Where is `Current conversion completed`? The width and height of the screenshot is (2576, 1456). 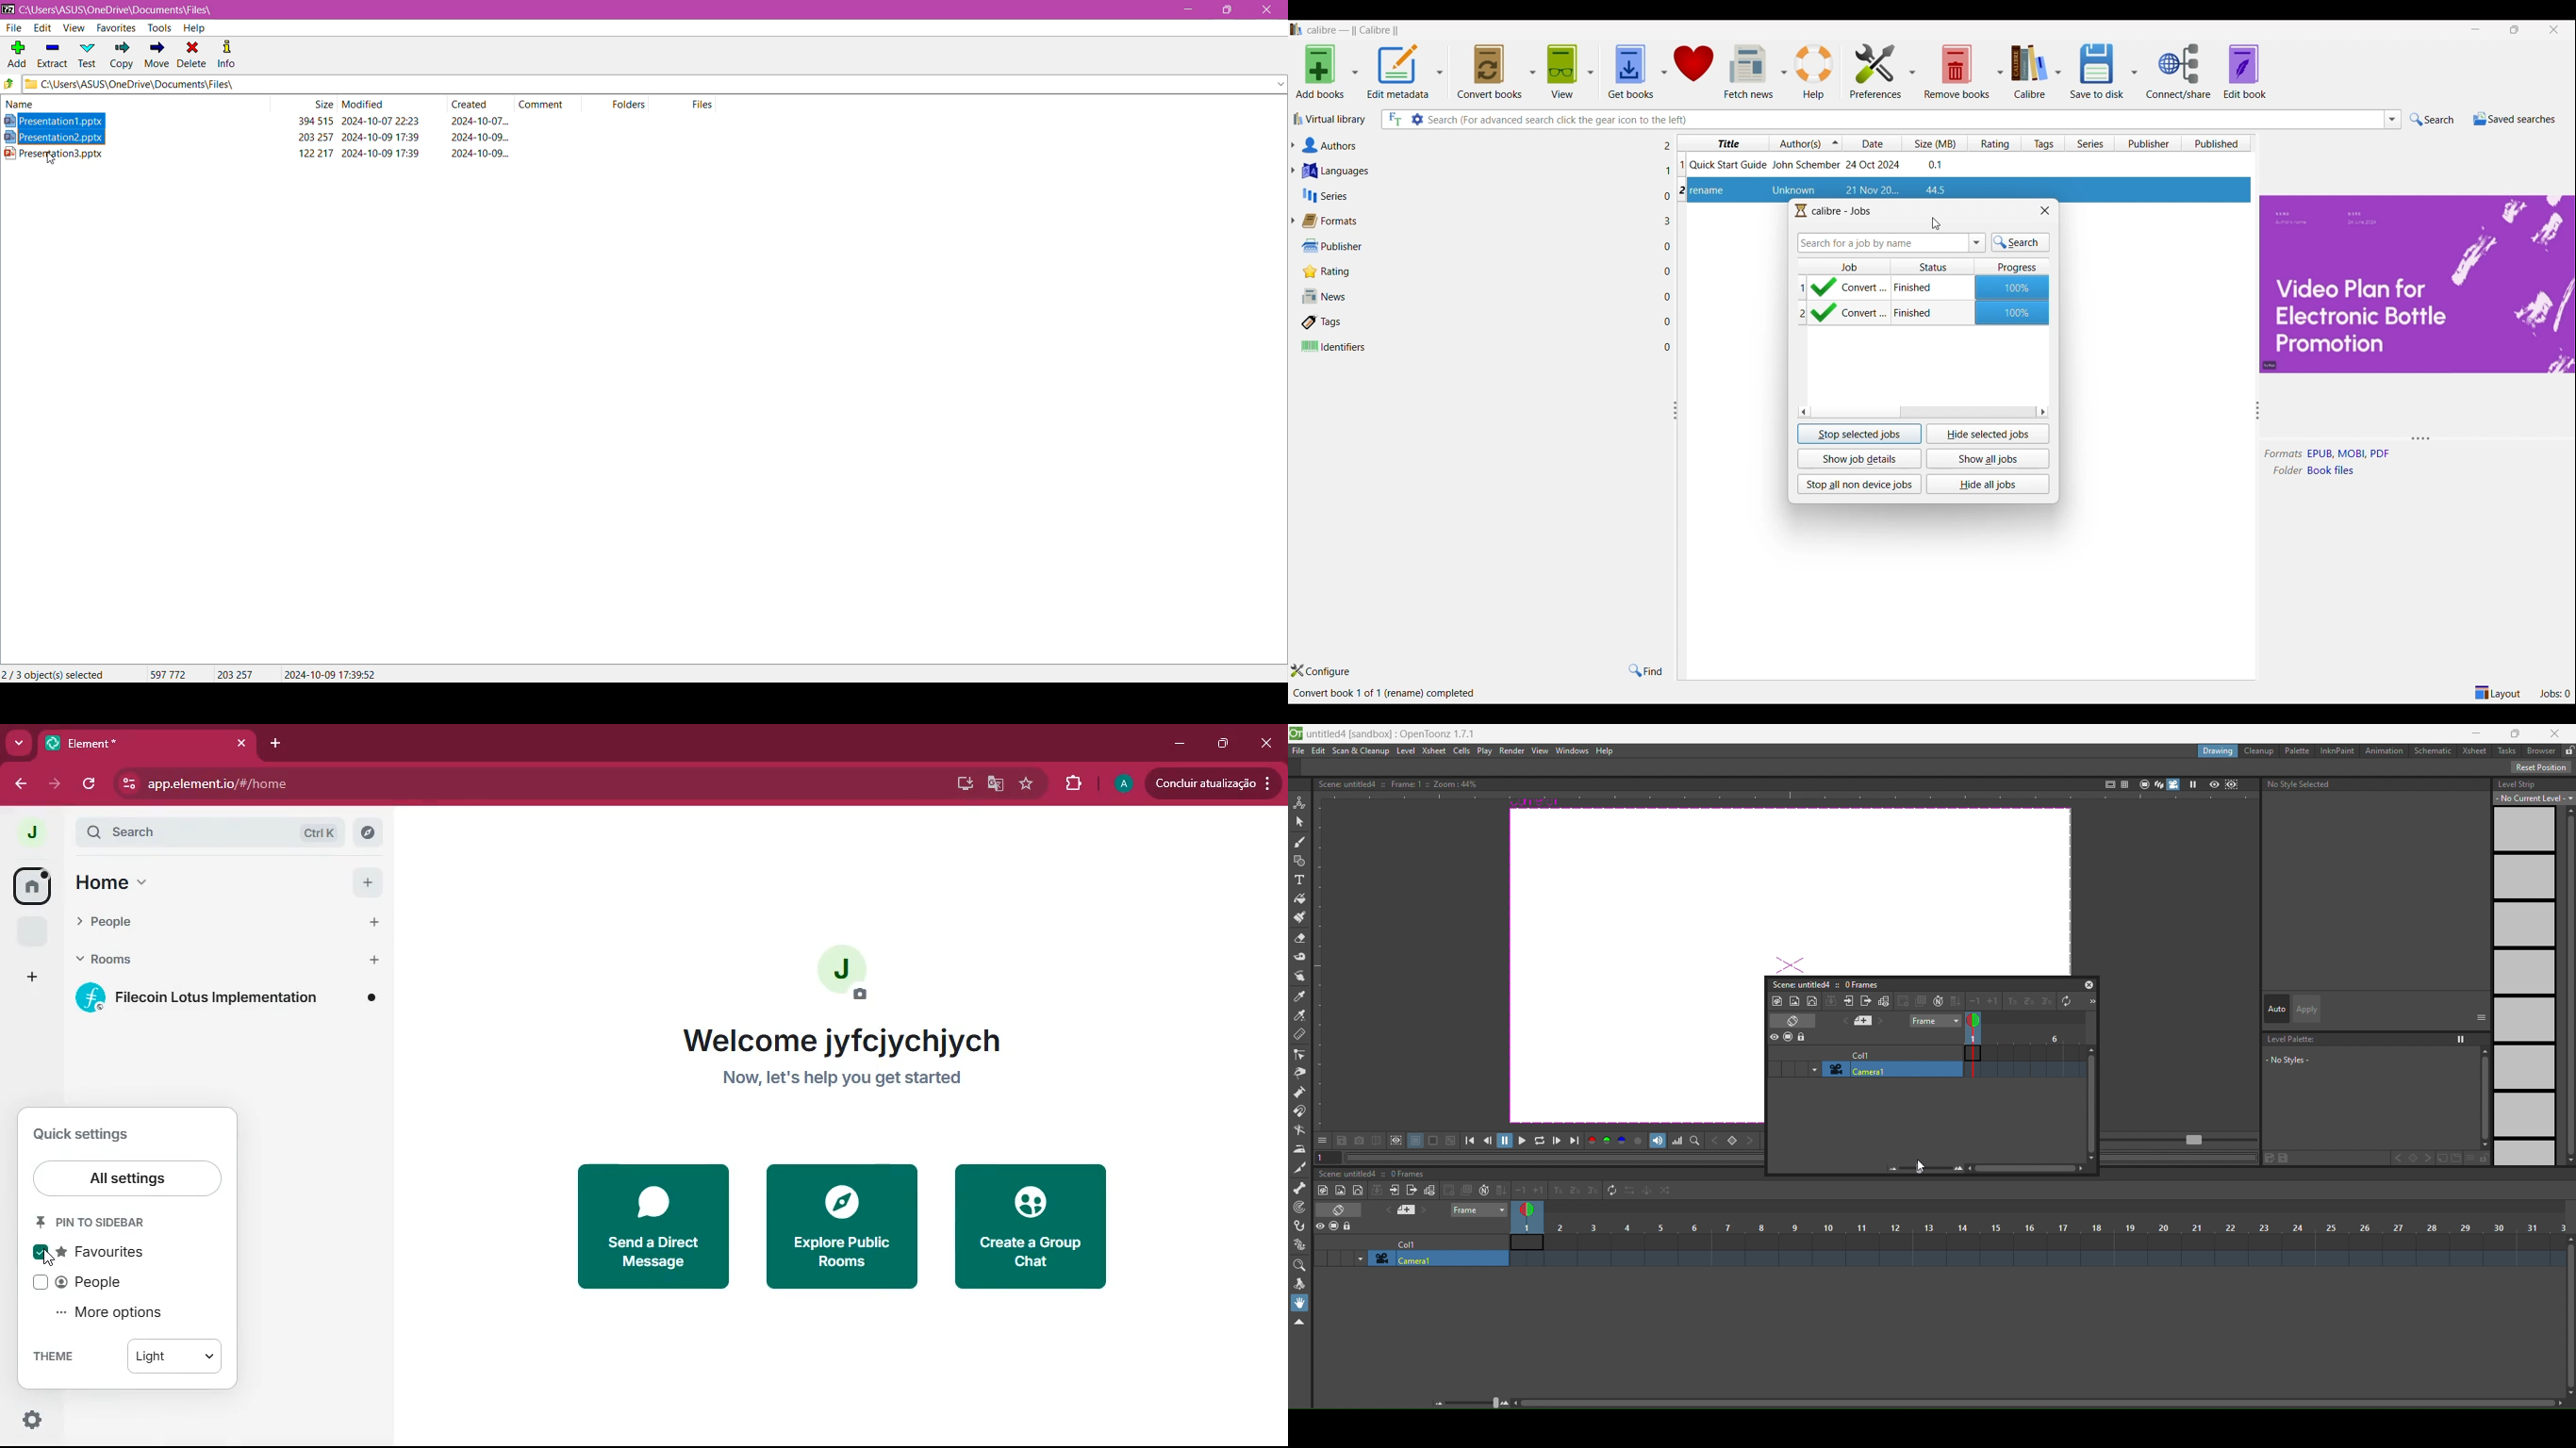 Current conversion completed is located at coordinates (1924, 288).